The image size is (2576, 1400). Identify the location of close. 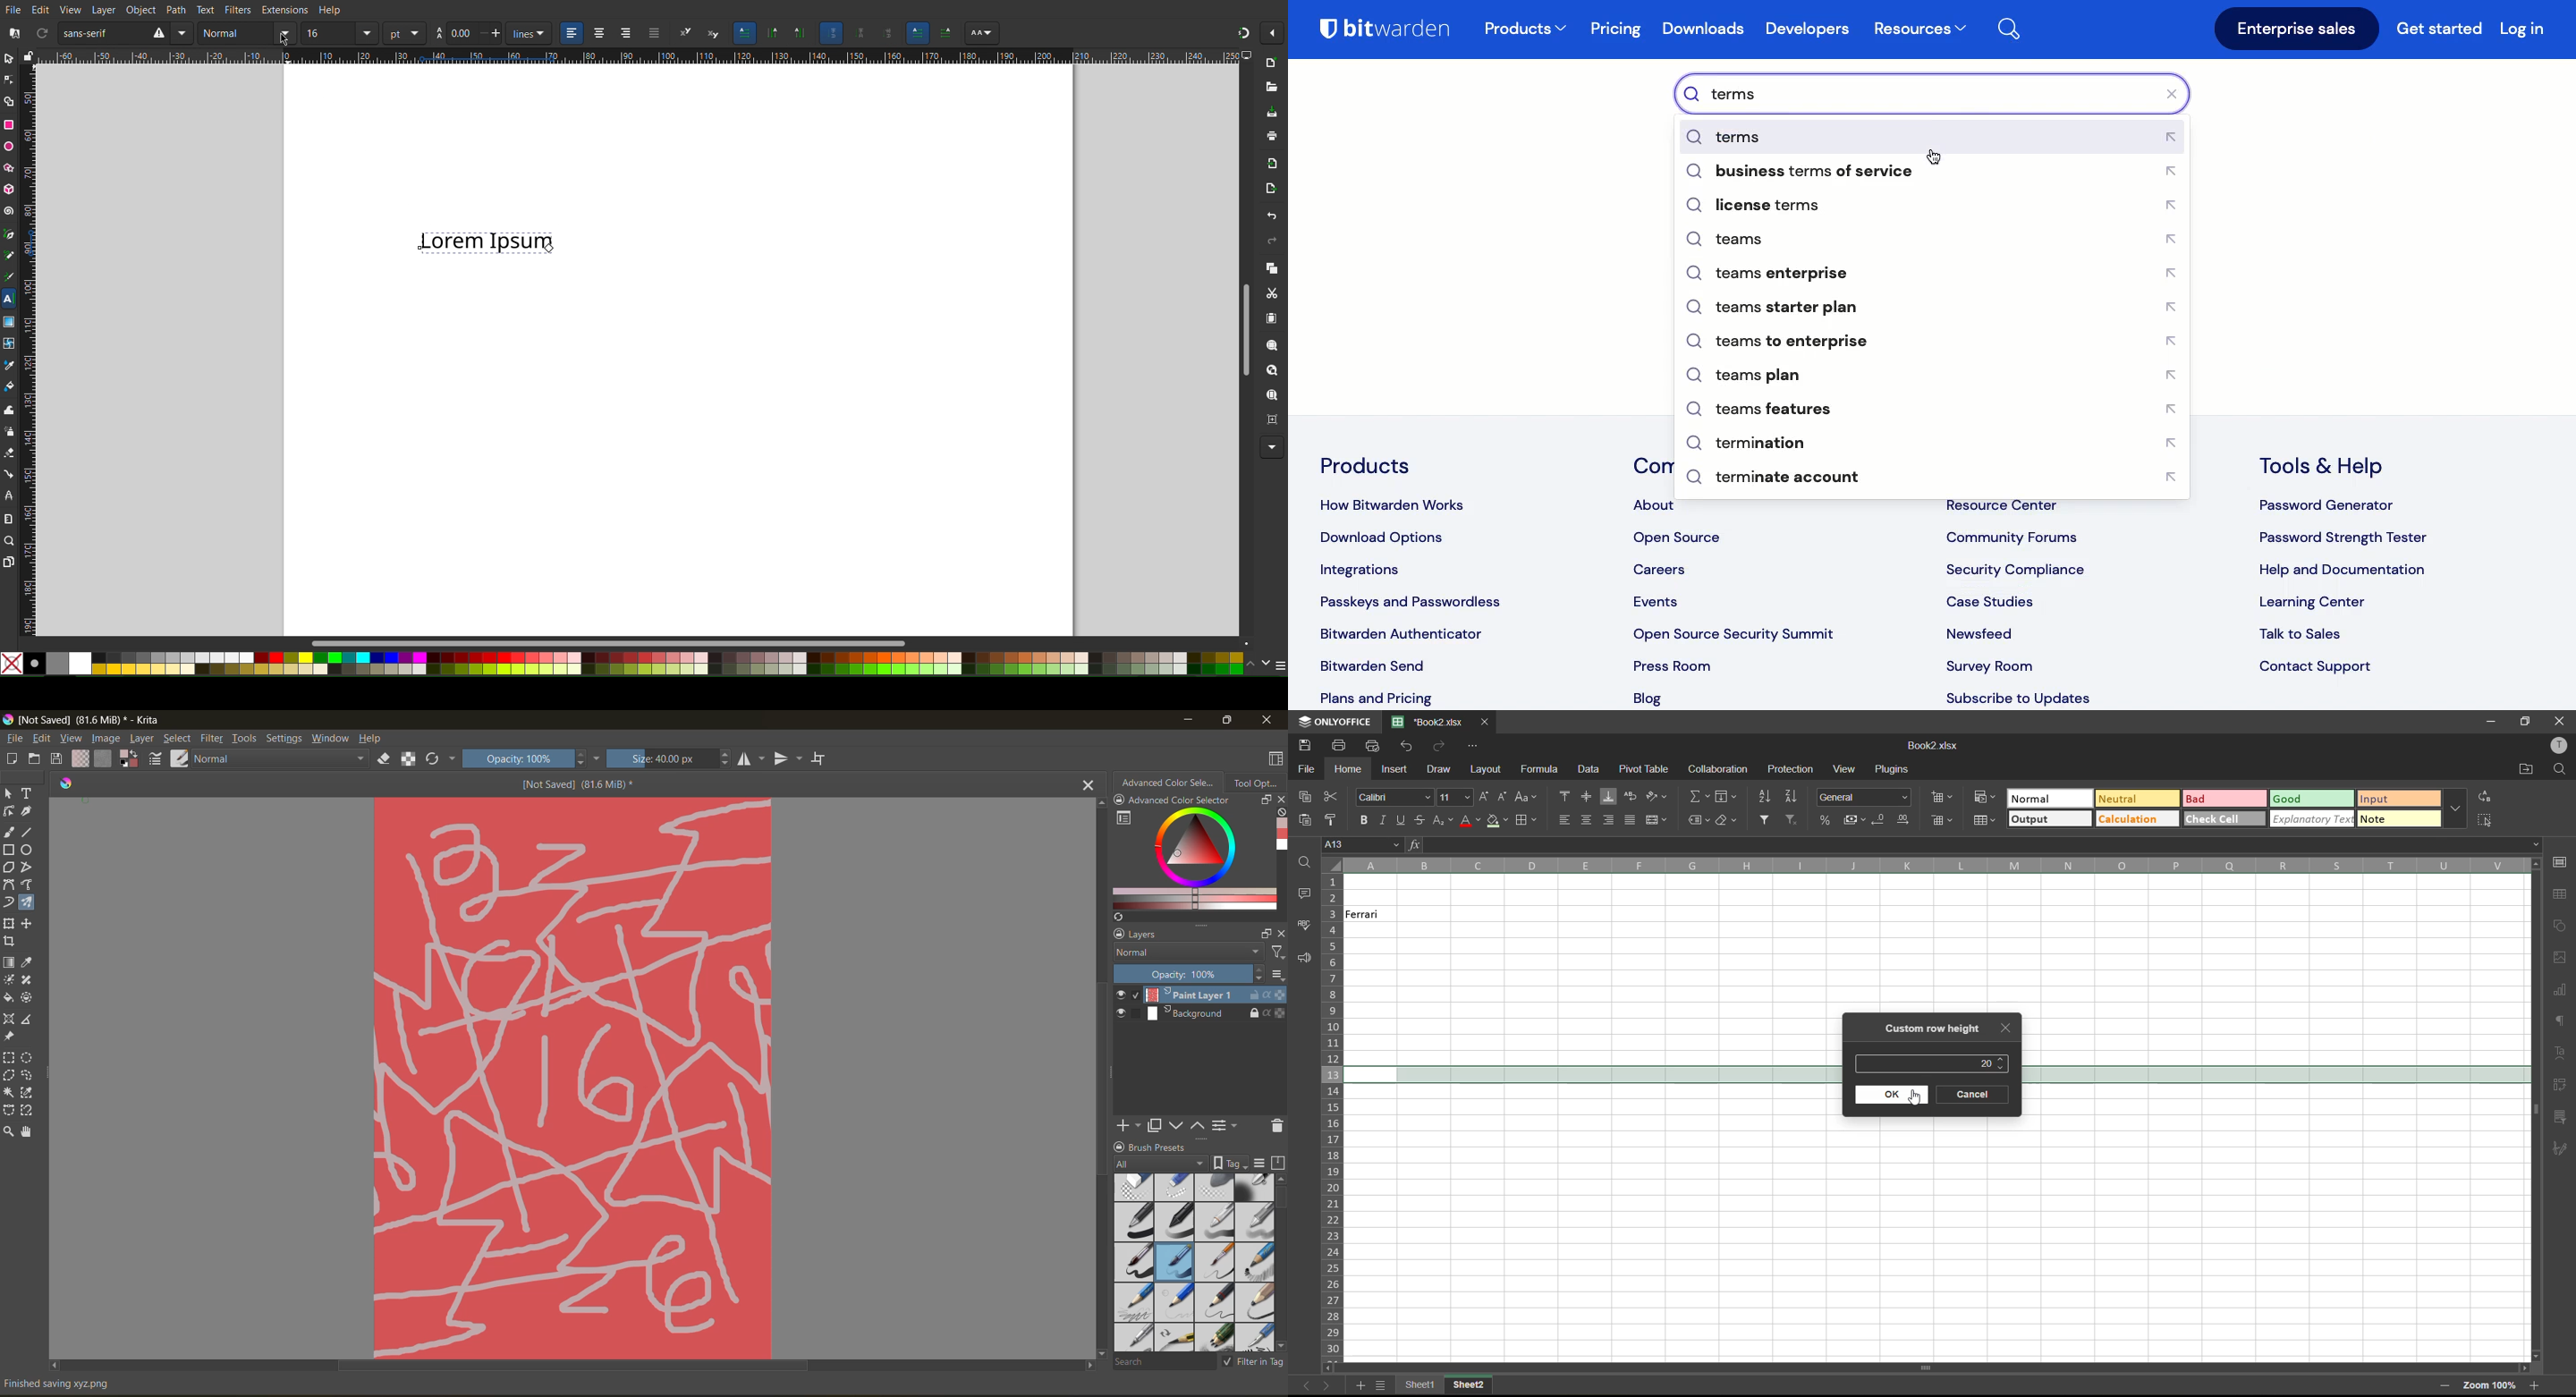
(2561, 720).